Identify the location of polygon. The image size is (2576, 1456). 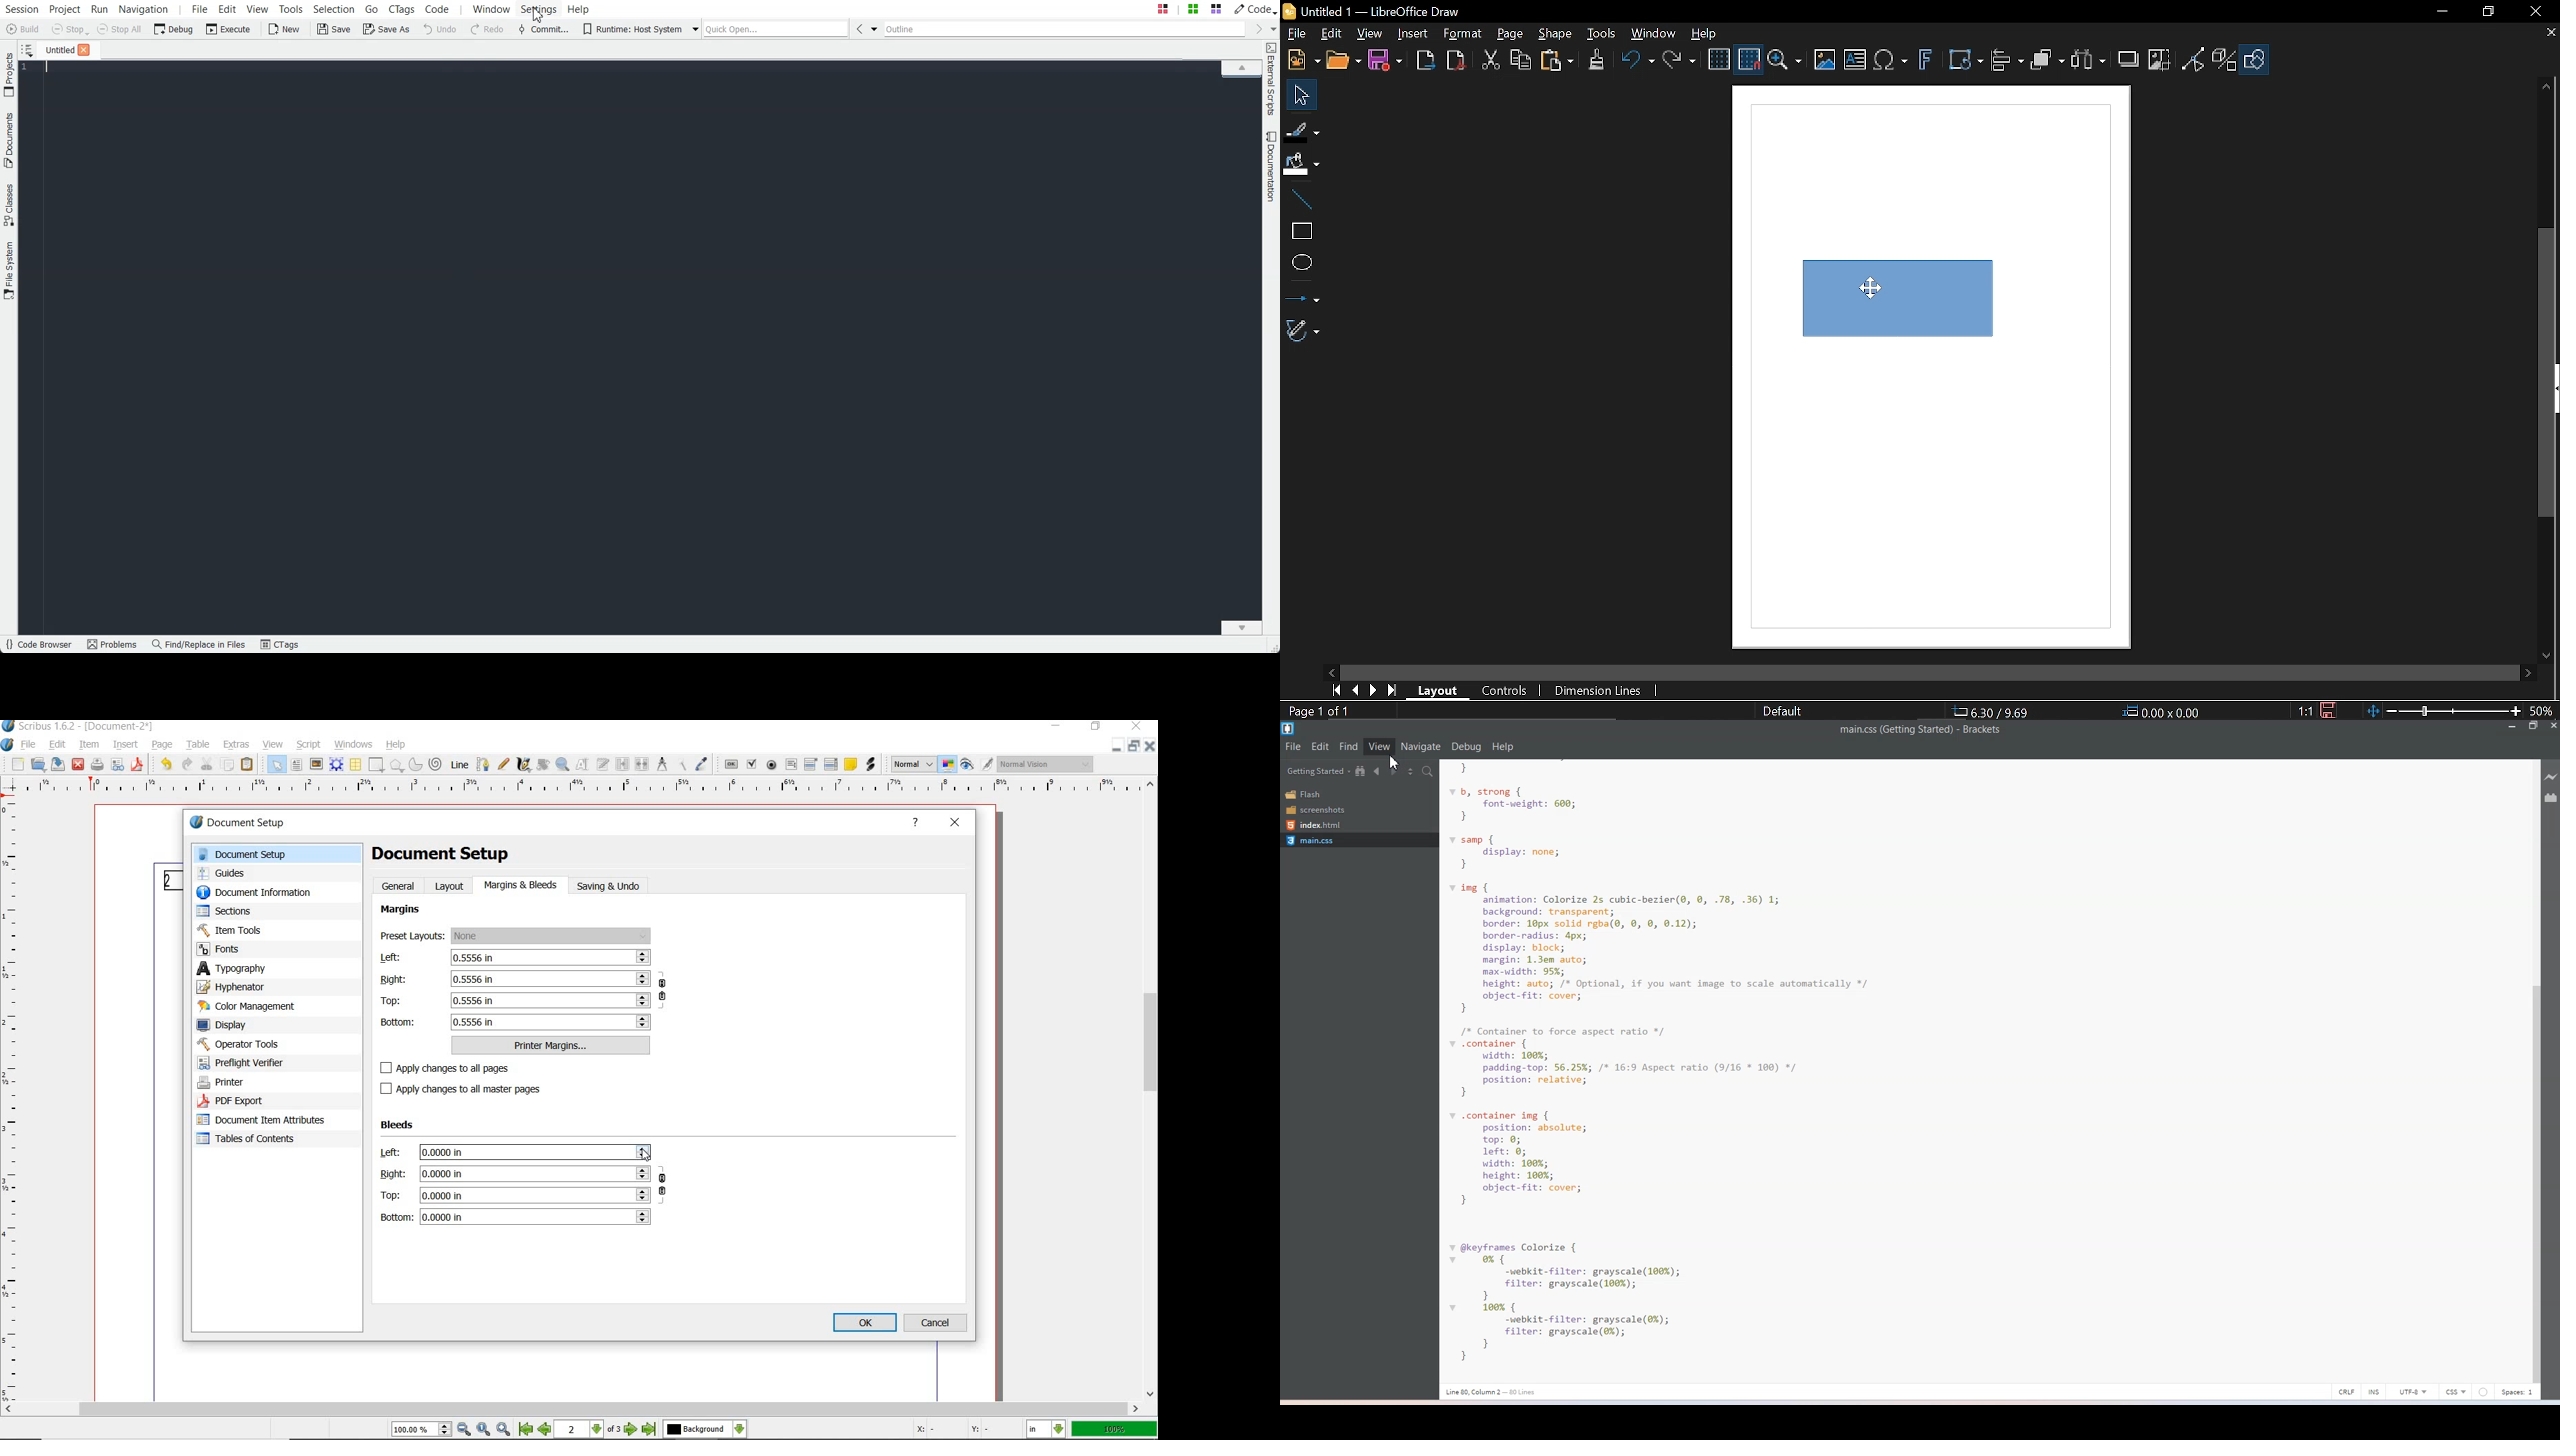
(397, 766).